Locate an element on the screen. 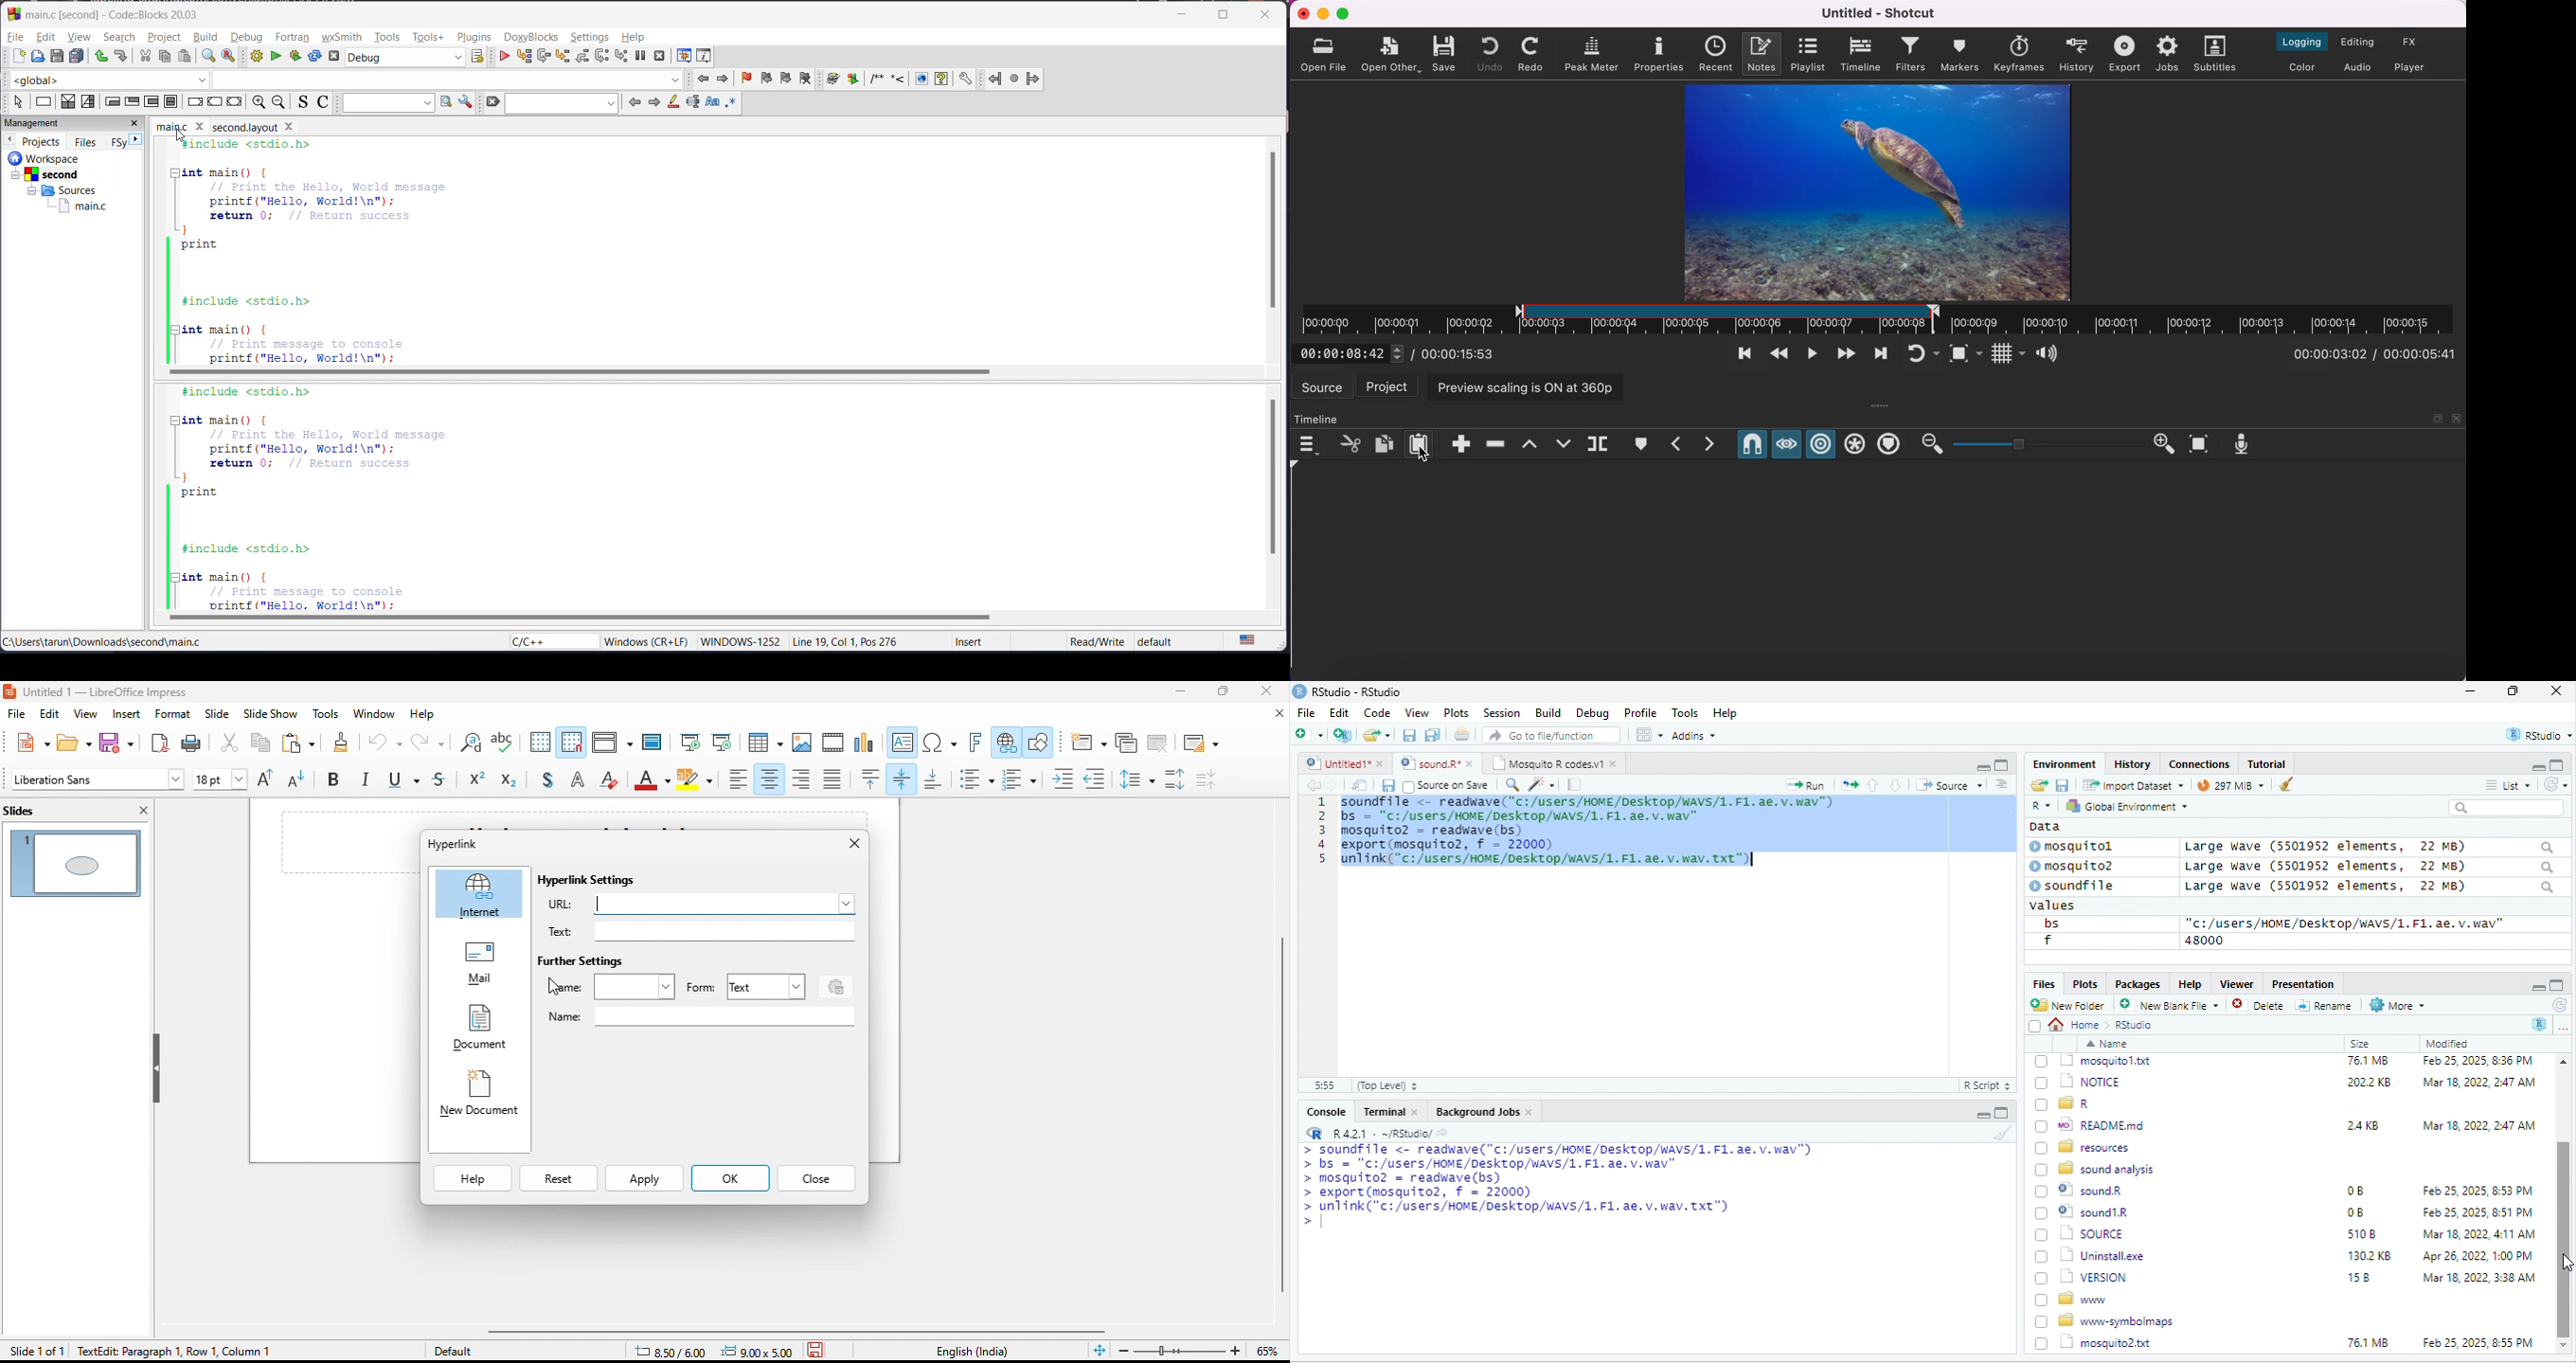 The height and width of the screenshot is (1372, 2576). previous is located at coordinates (636, 103).